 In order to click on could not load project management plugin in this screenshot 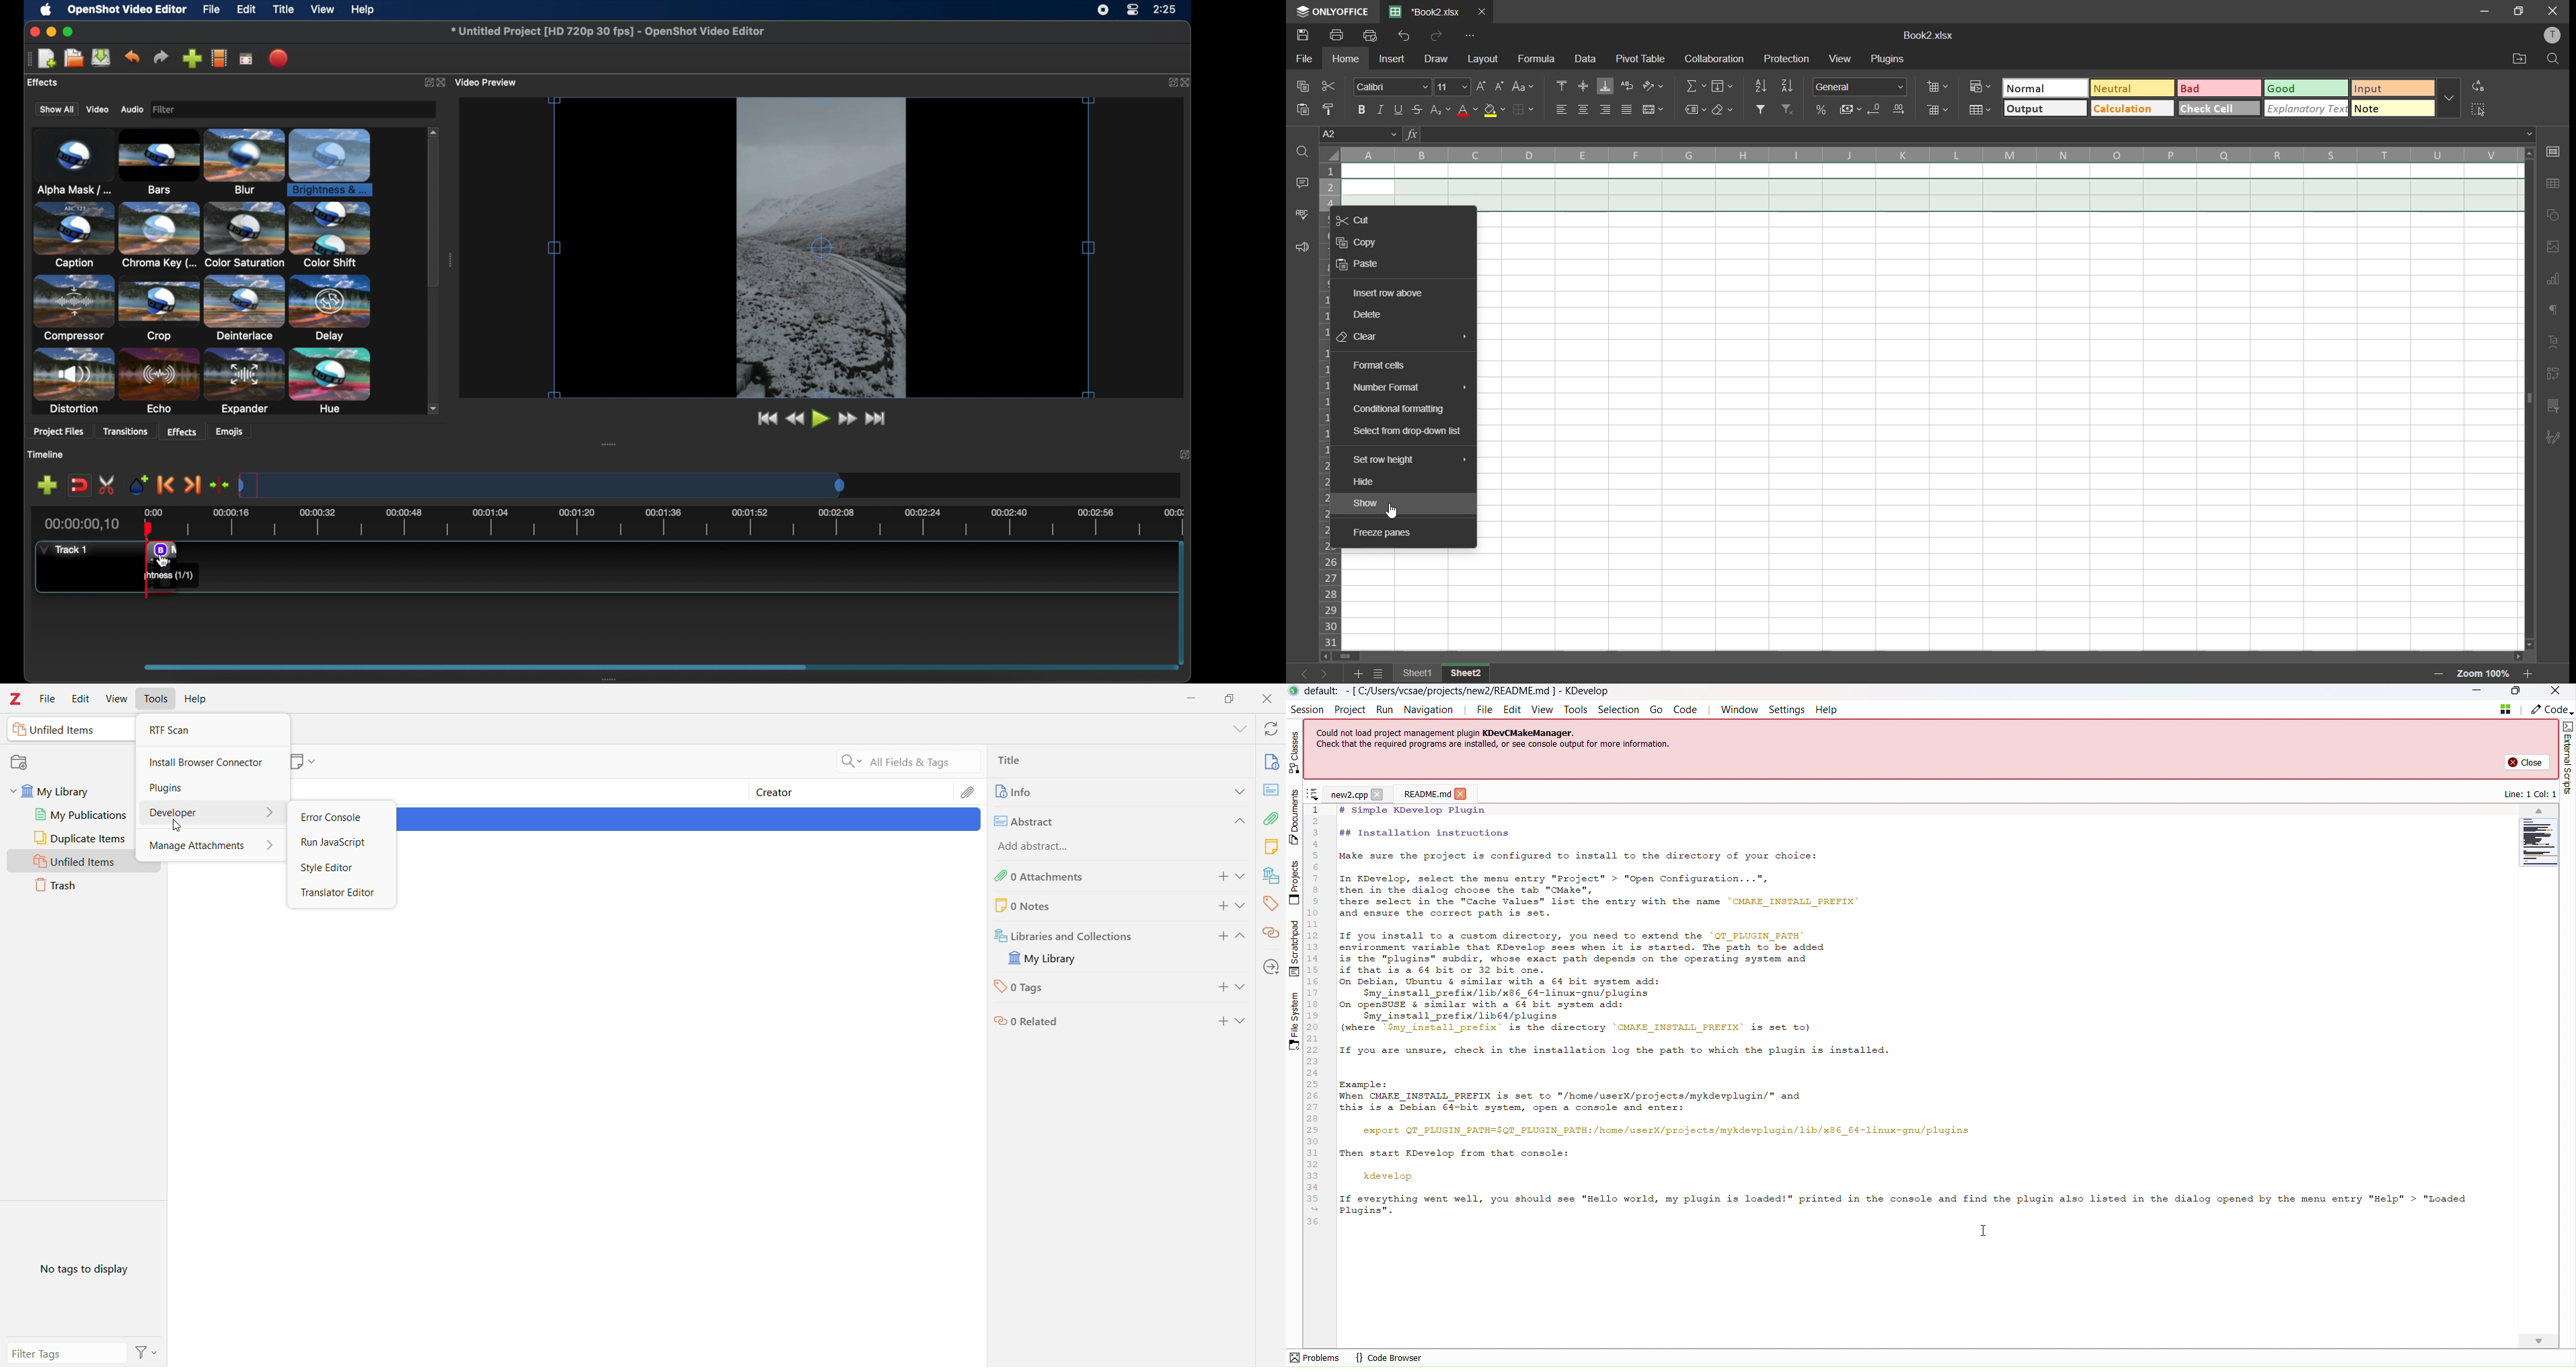, I will do `click(1874, 749)`.